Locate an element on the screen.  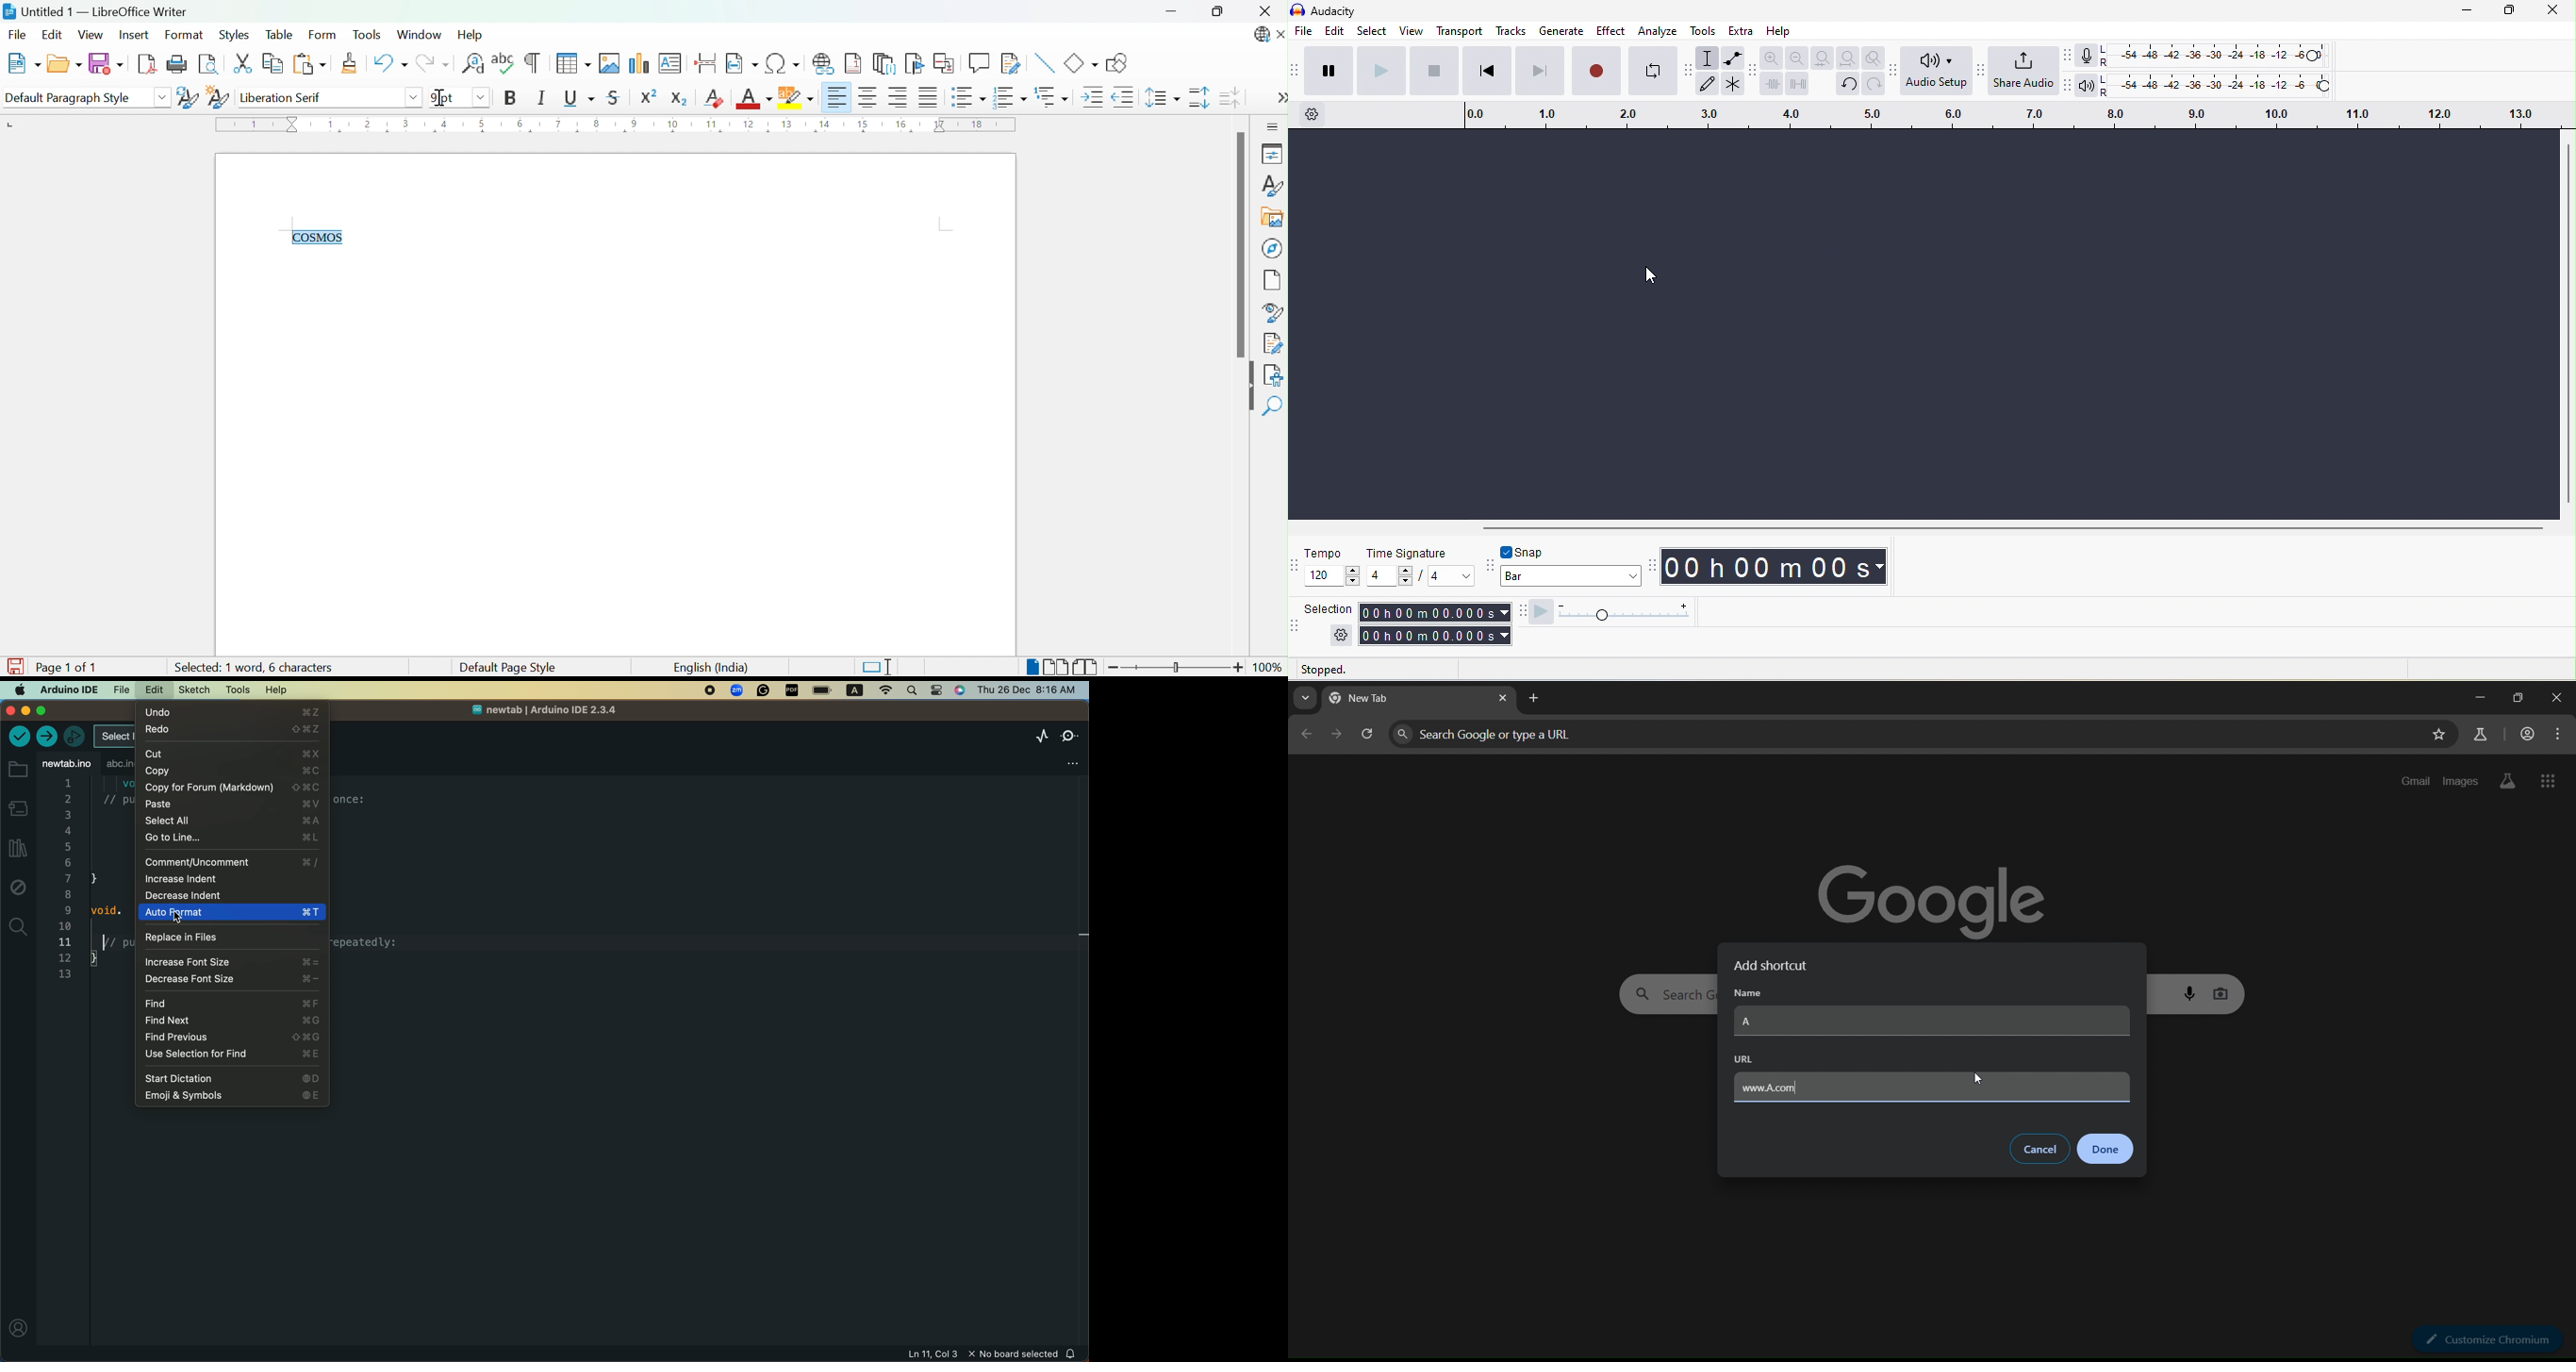
Gallery is located at coordinates (1271, 219).